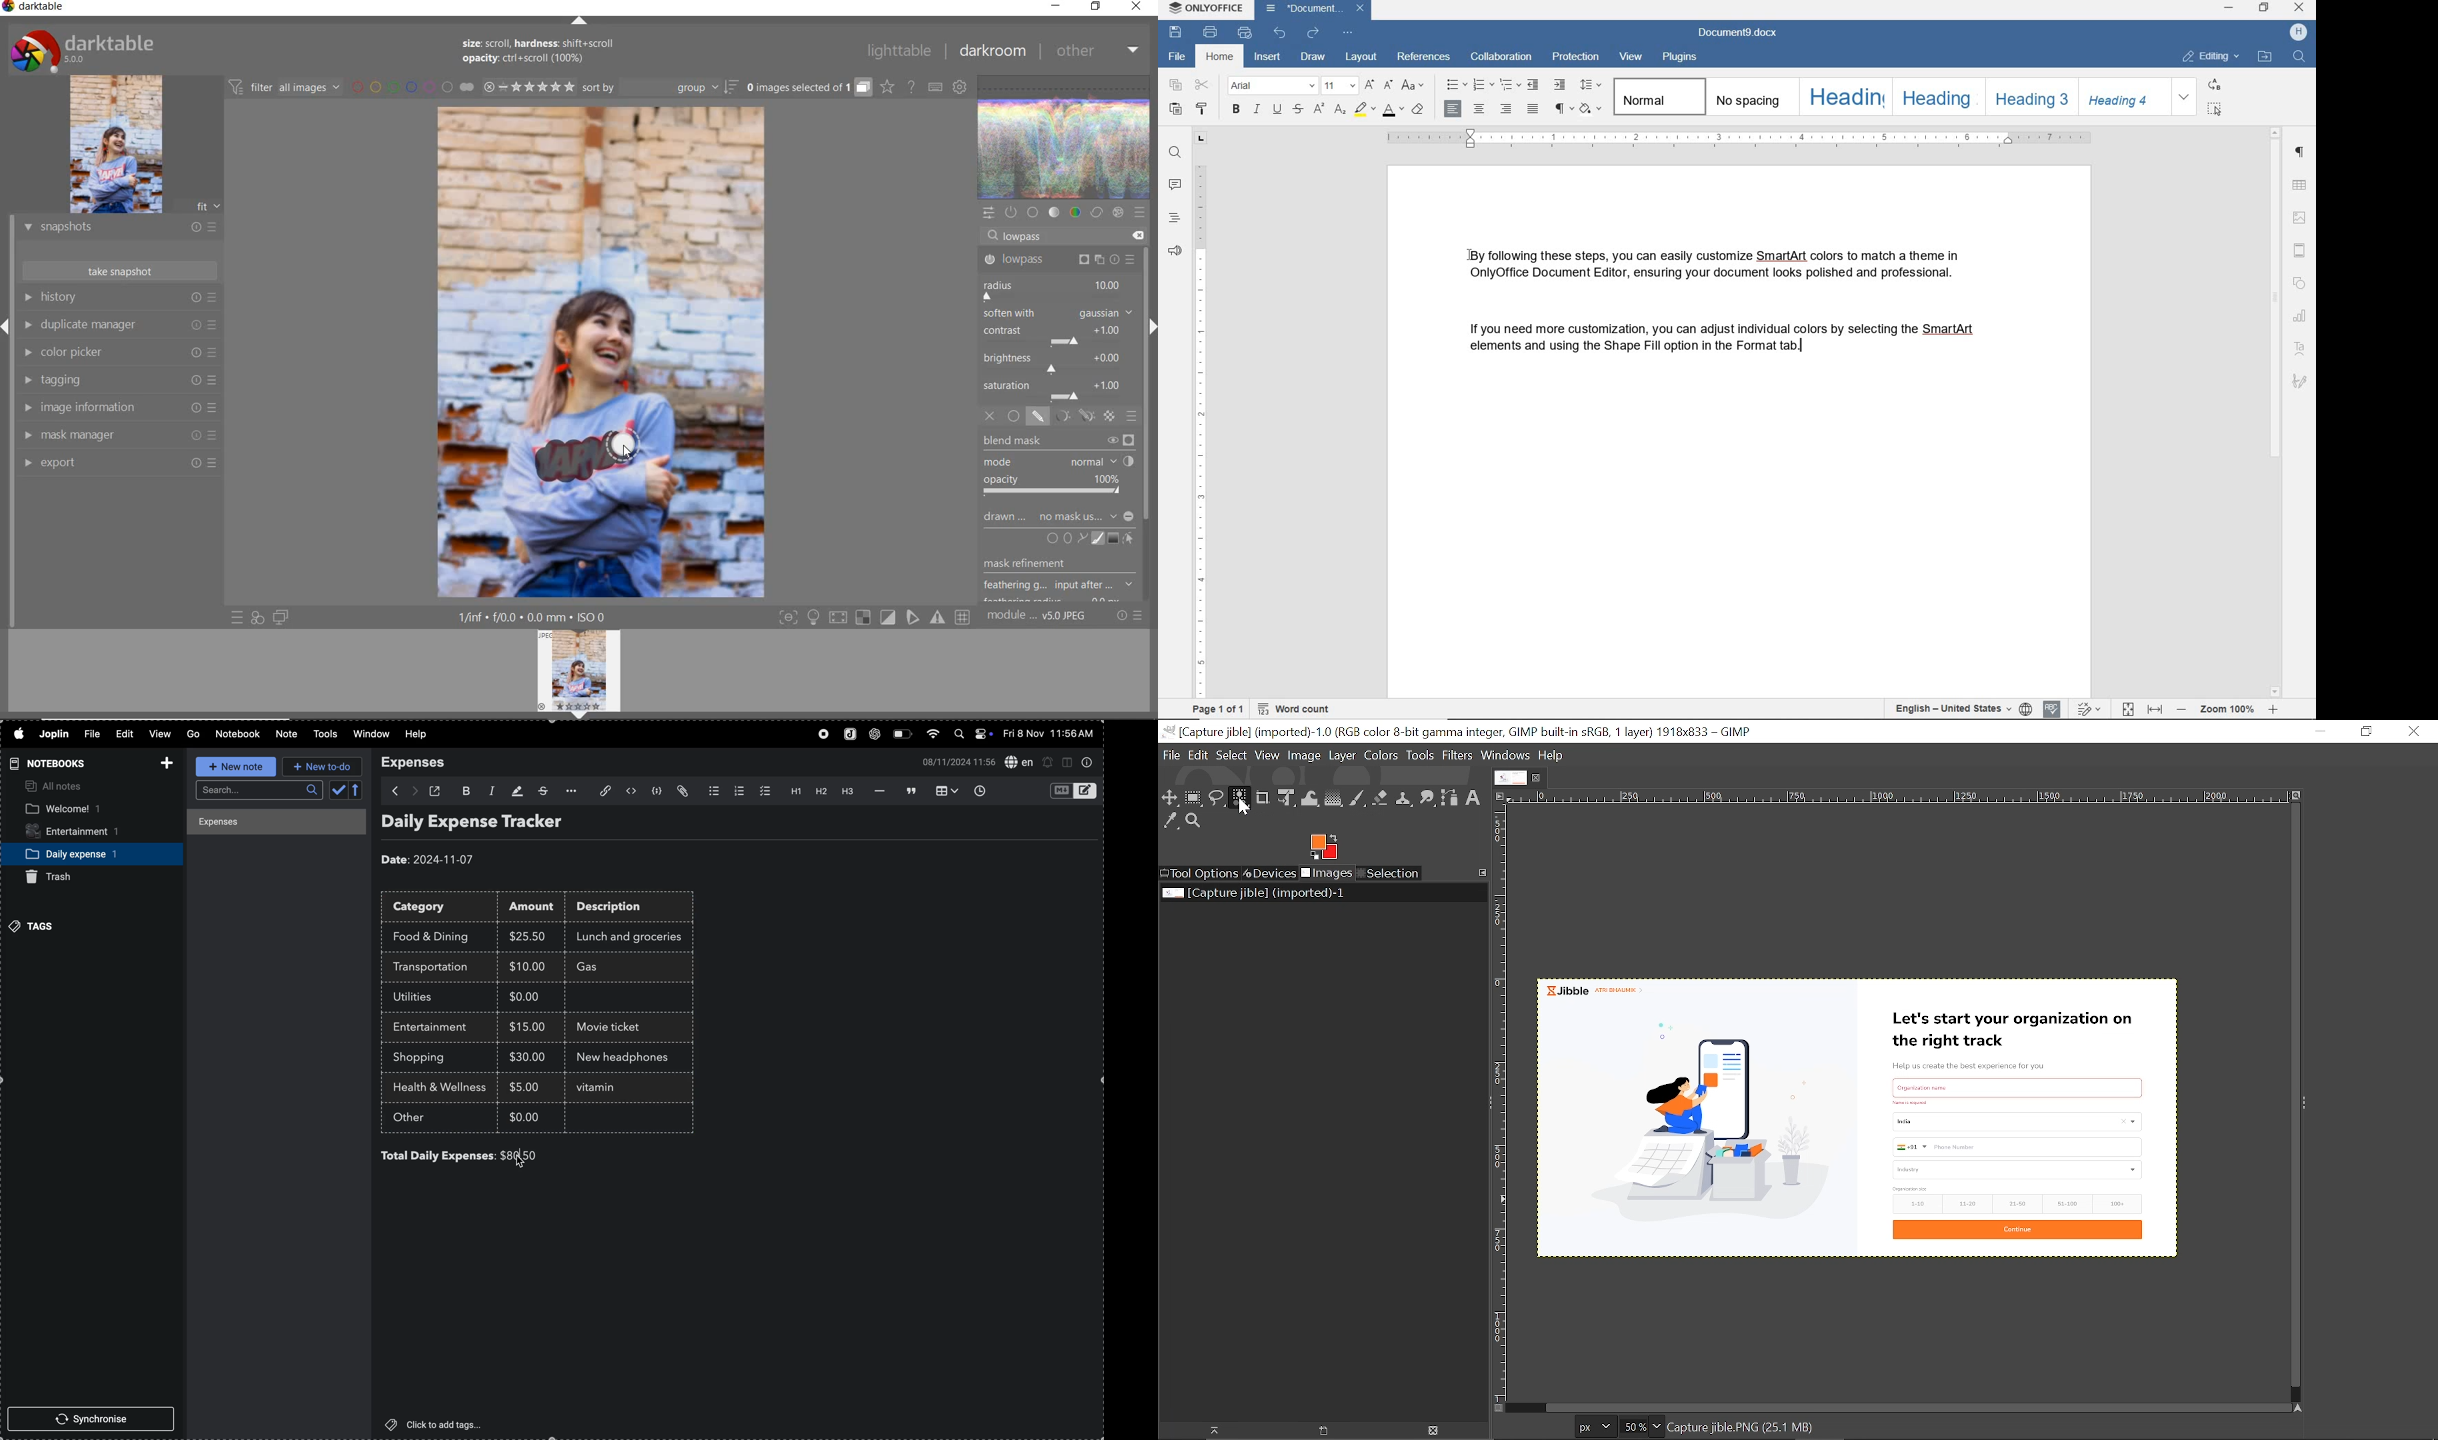 The image size is (2464, 1456). Describe the element at coordinates (1503, 57) in the screenshot. I see `collaboration` at that location.